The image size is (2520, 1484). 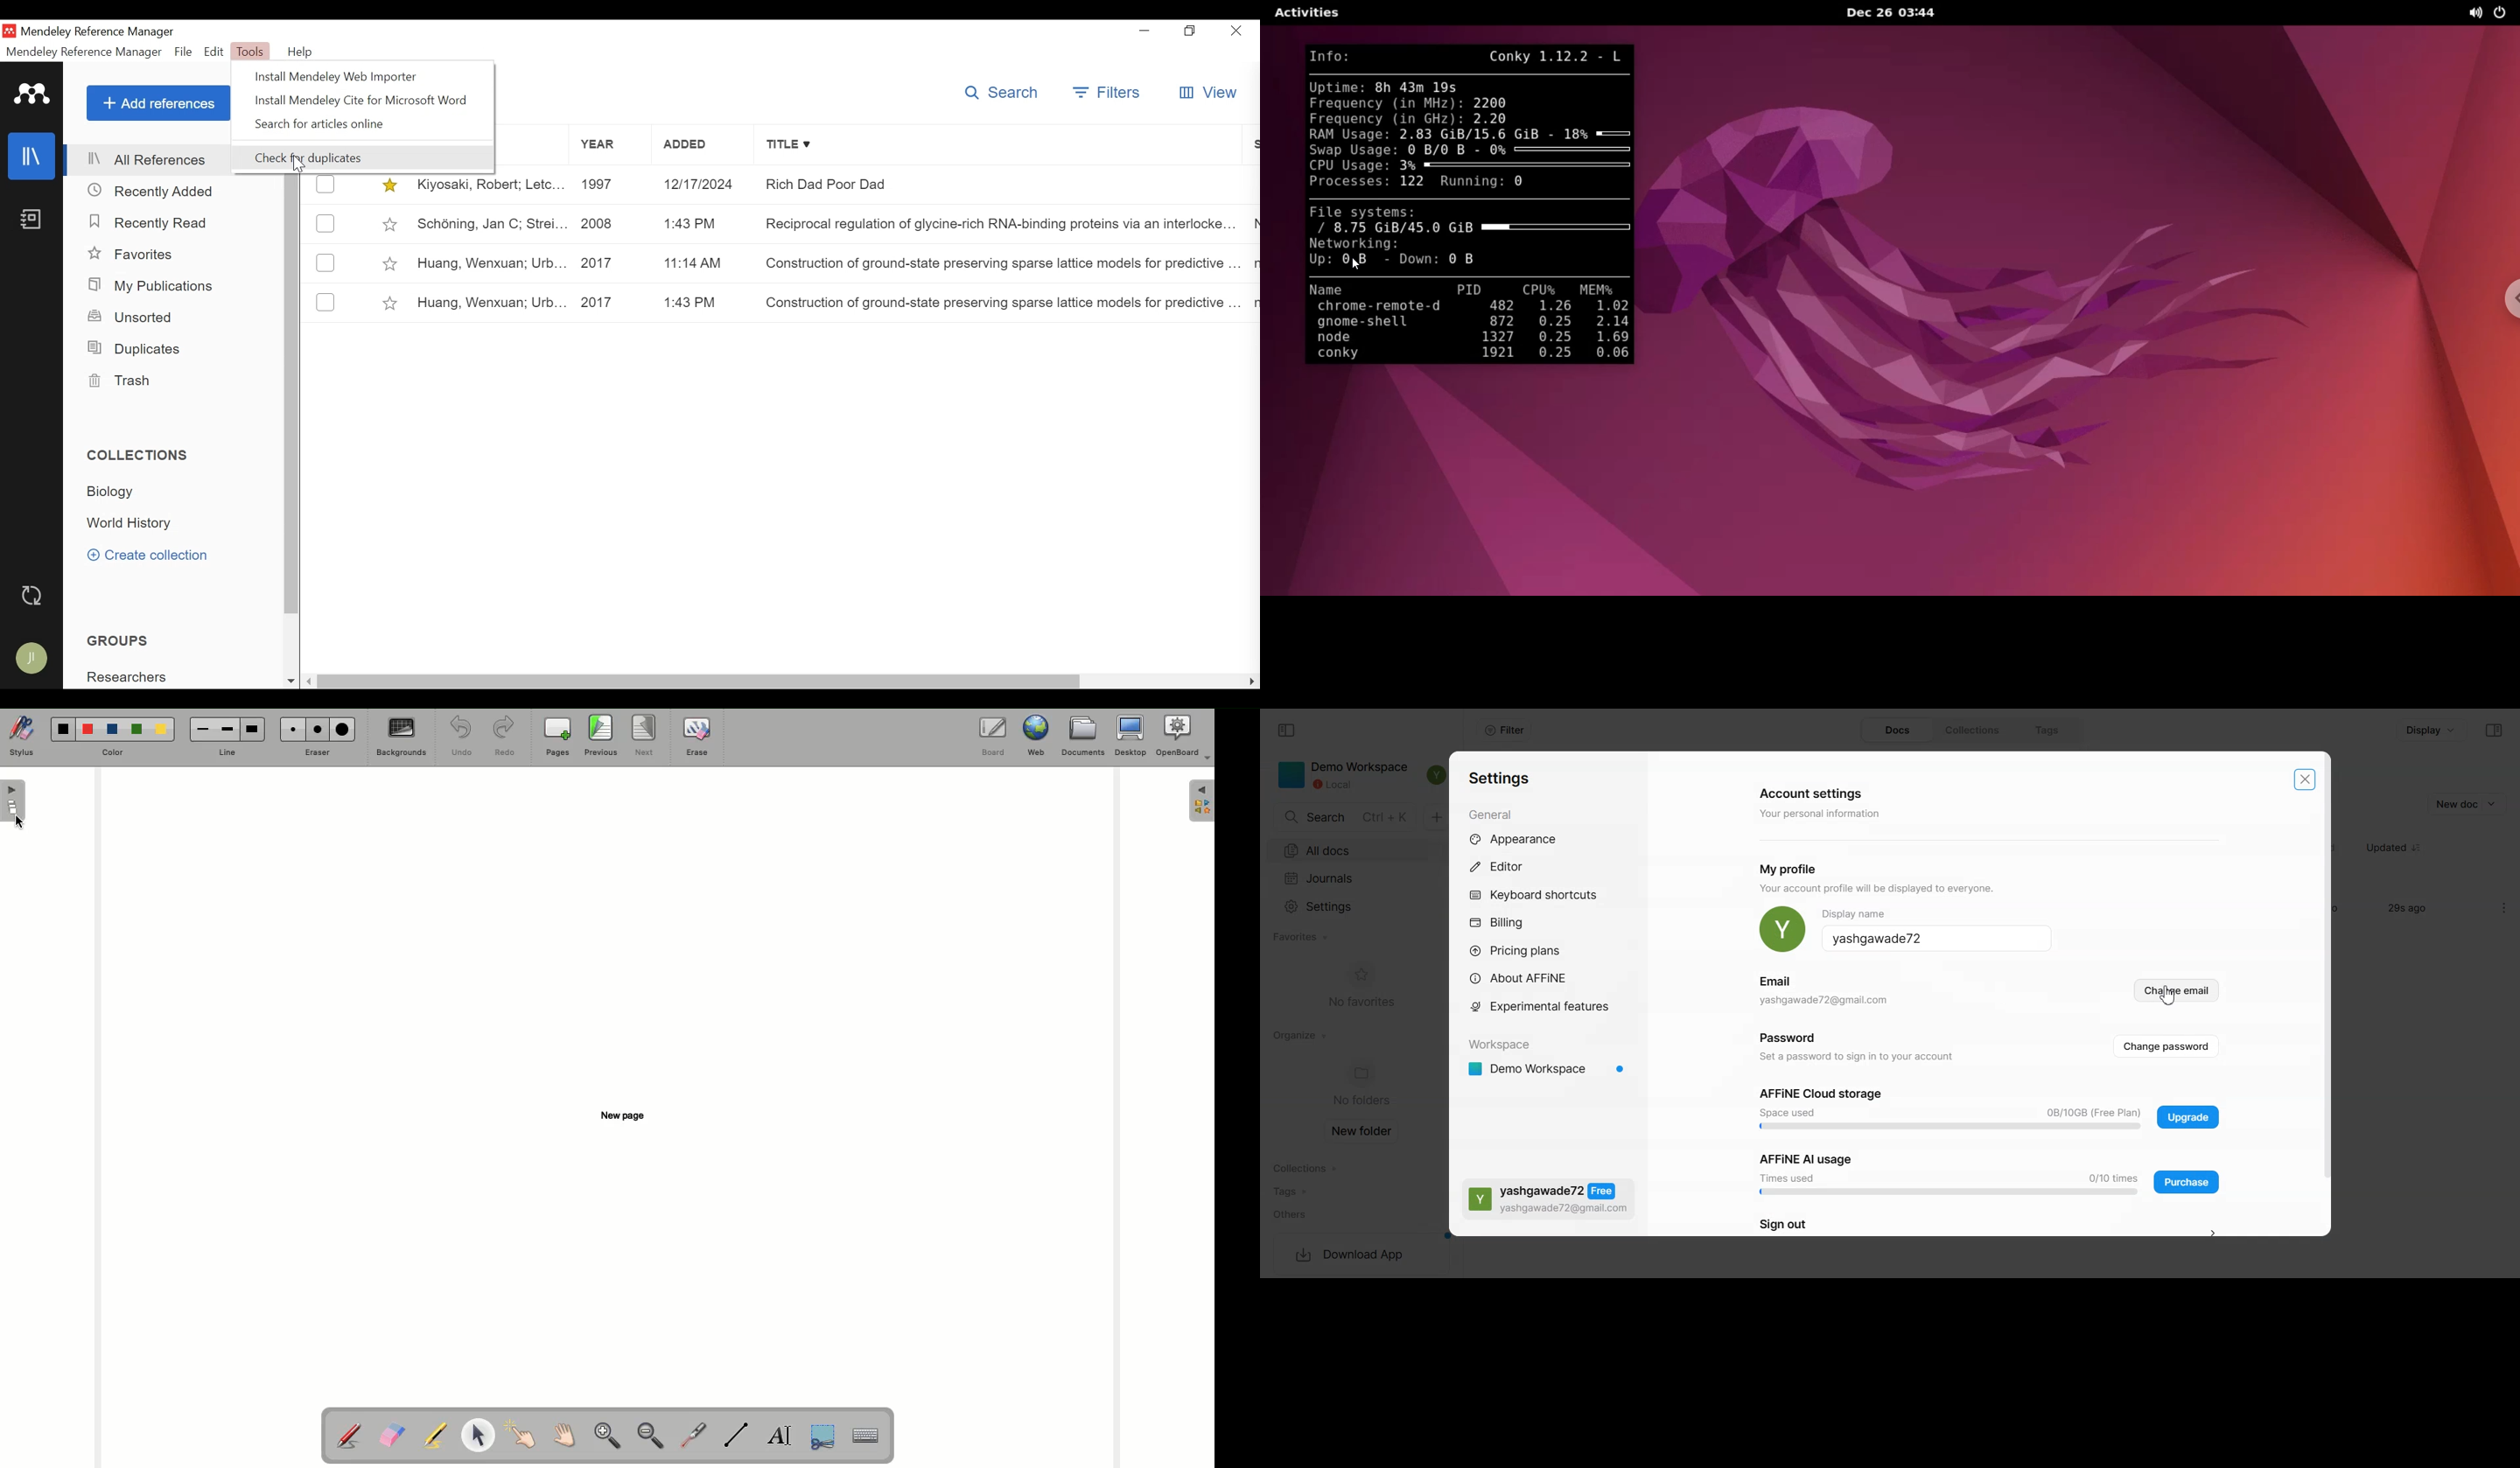 What do you see at coordinates (135, 348) in the screenshot?
I see `Duplicates` at bounding box center [135, 348].